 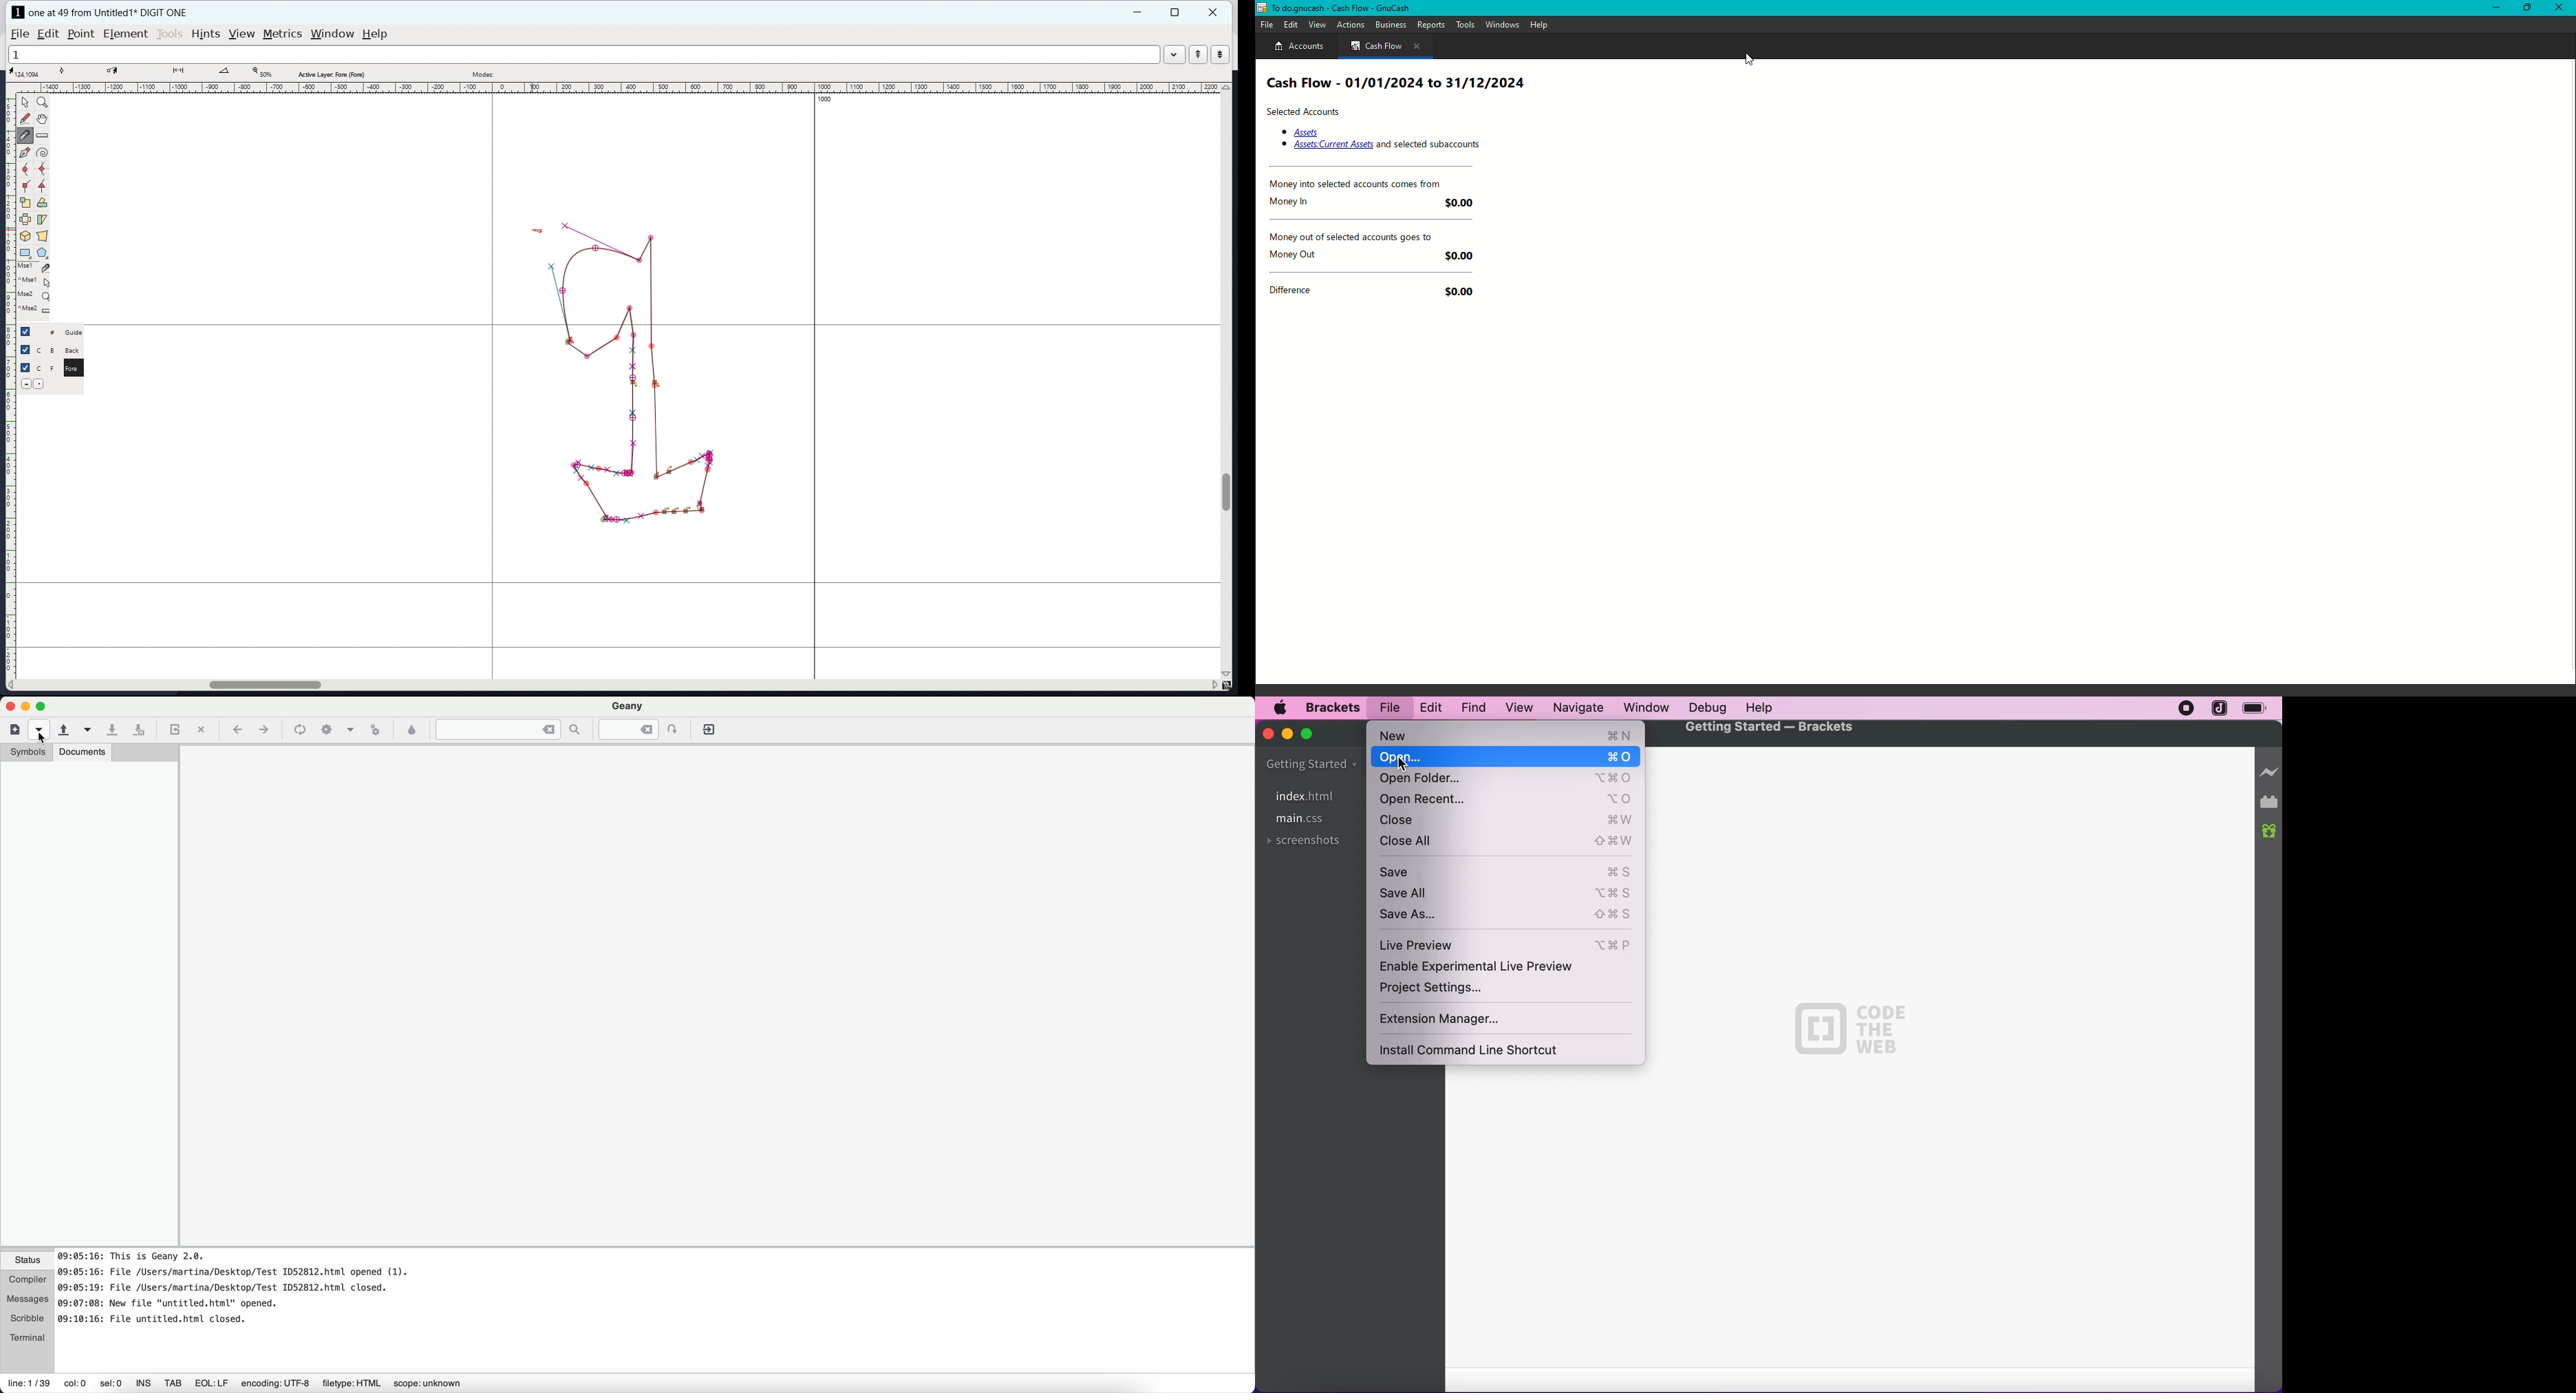 I want to click on back, so click(x=75, y=350).